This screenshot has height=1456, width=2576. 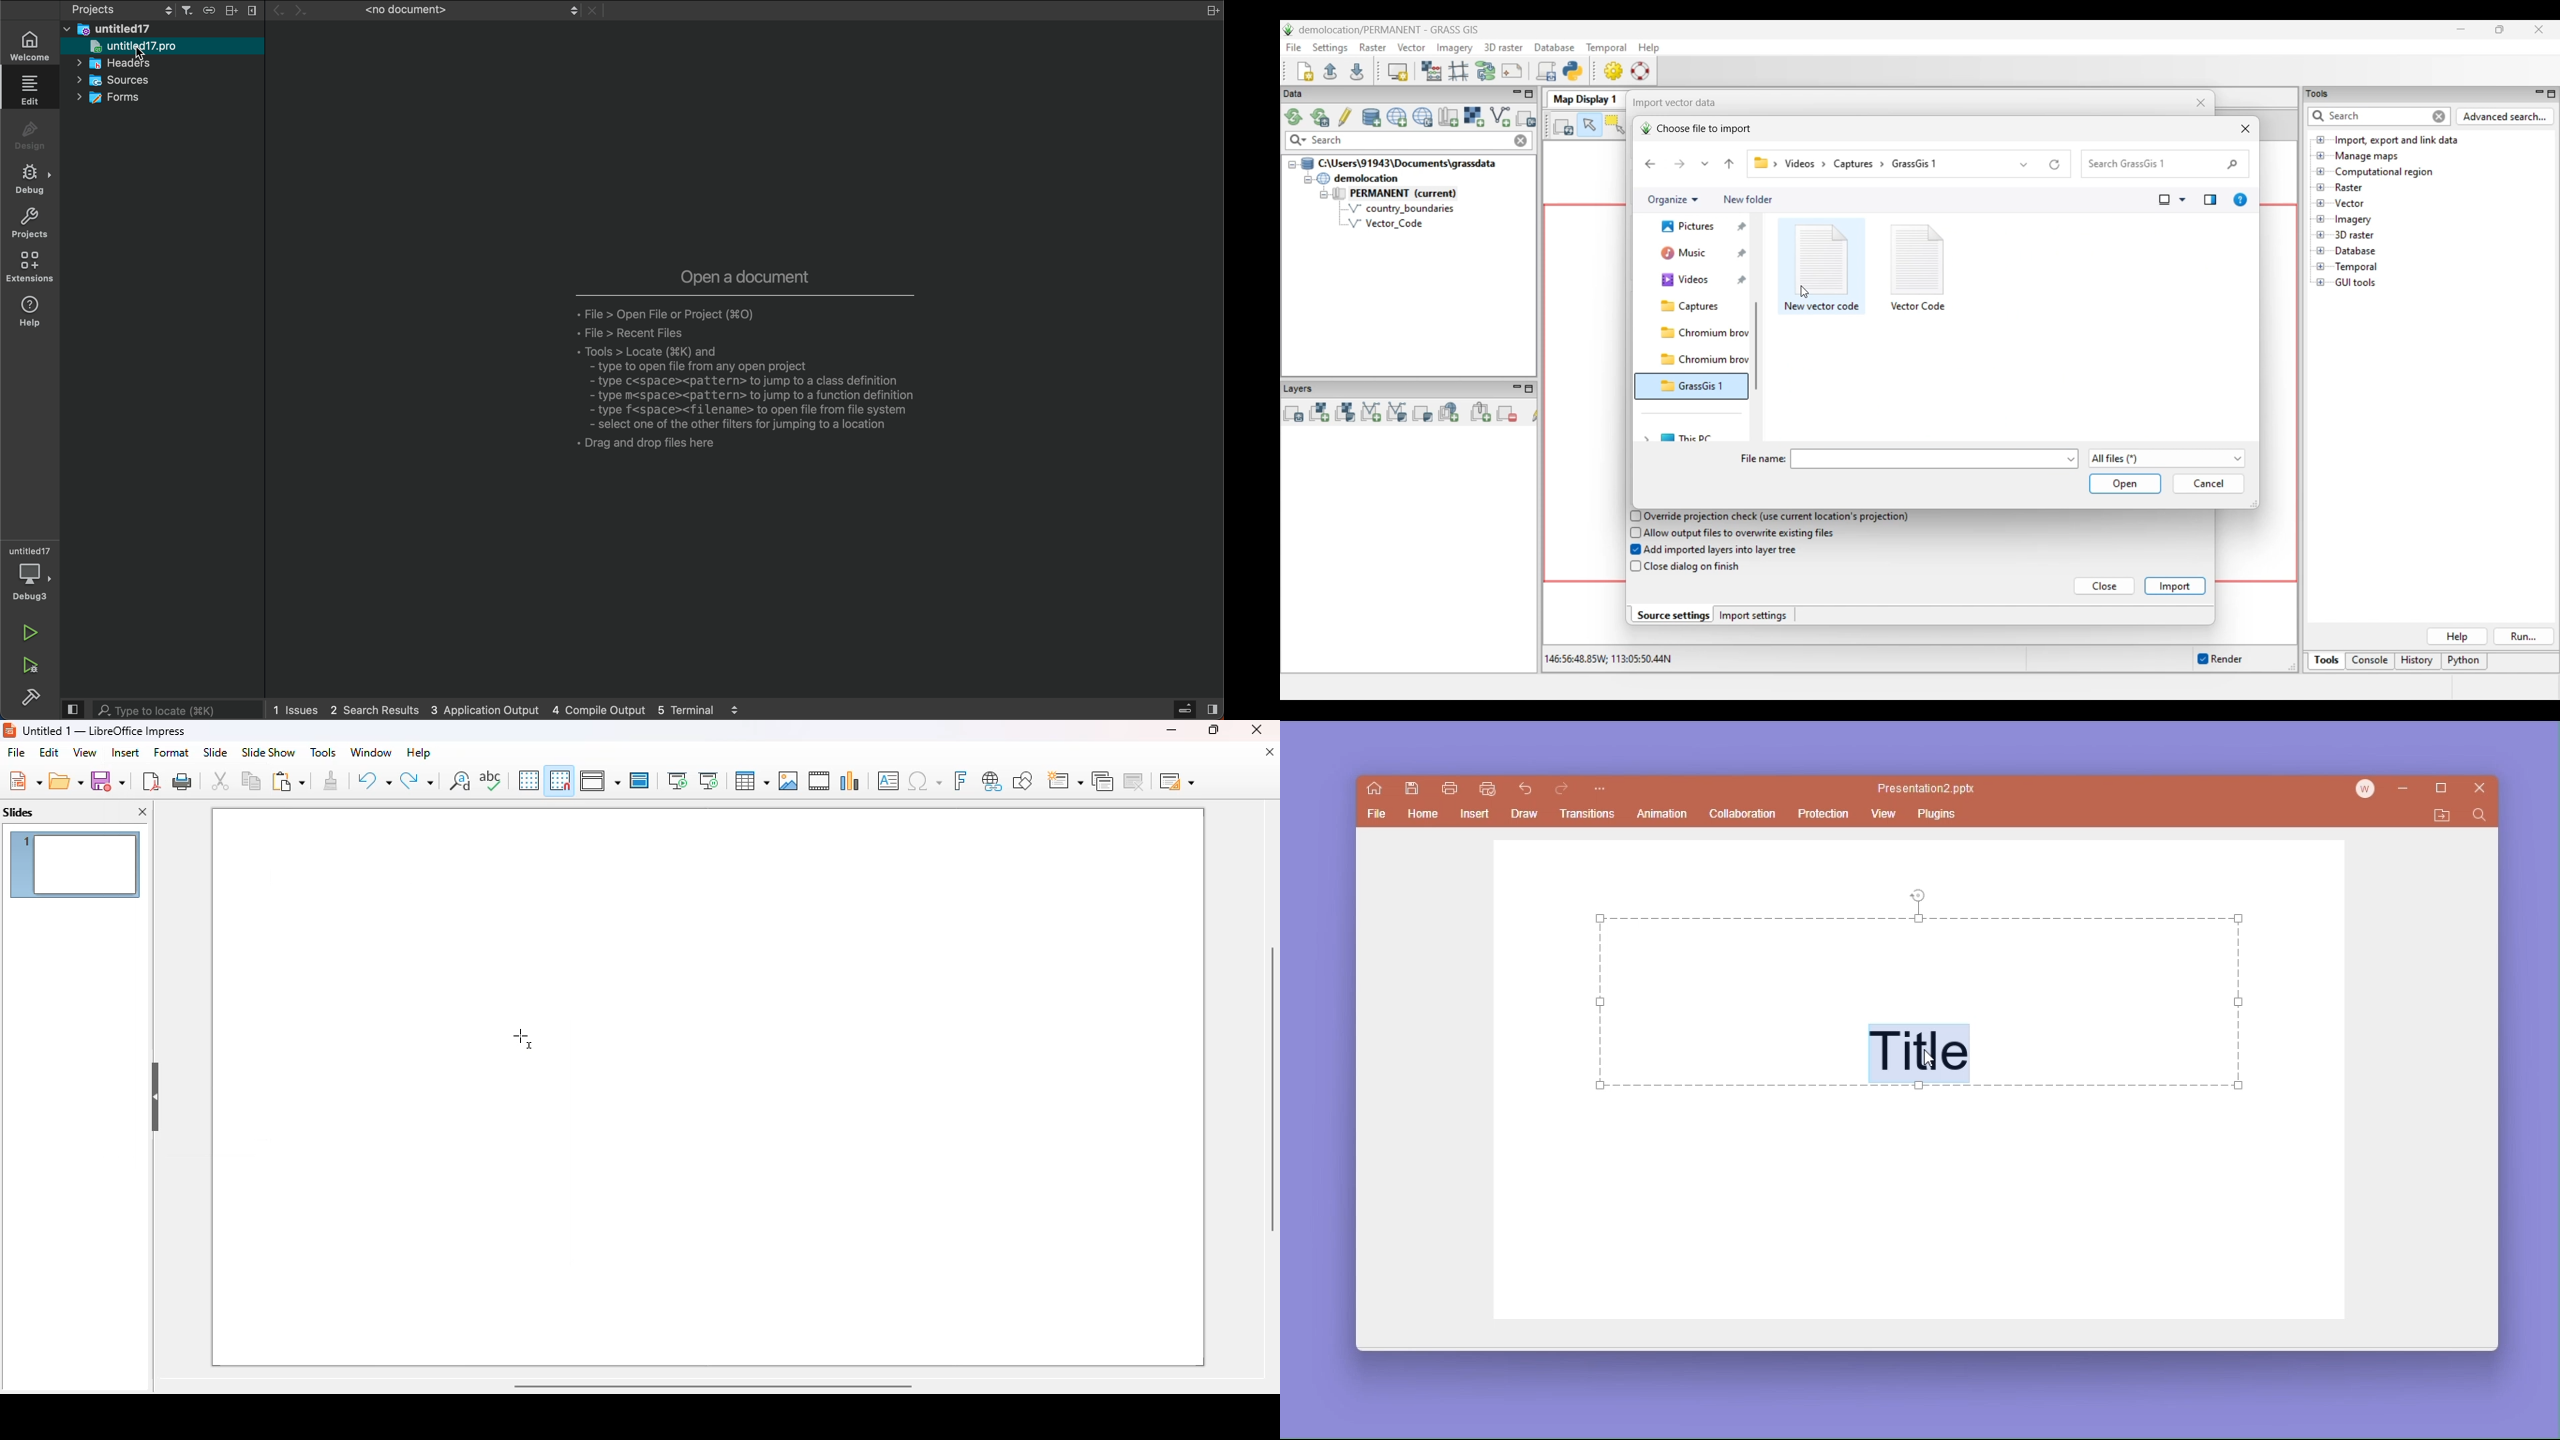 What do you see at coordinates (151, 781) in the screenshot?
I see `export directly as PDF` at bounding box center [151, 781].